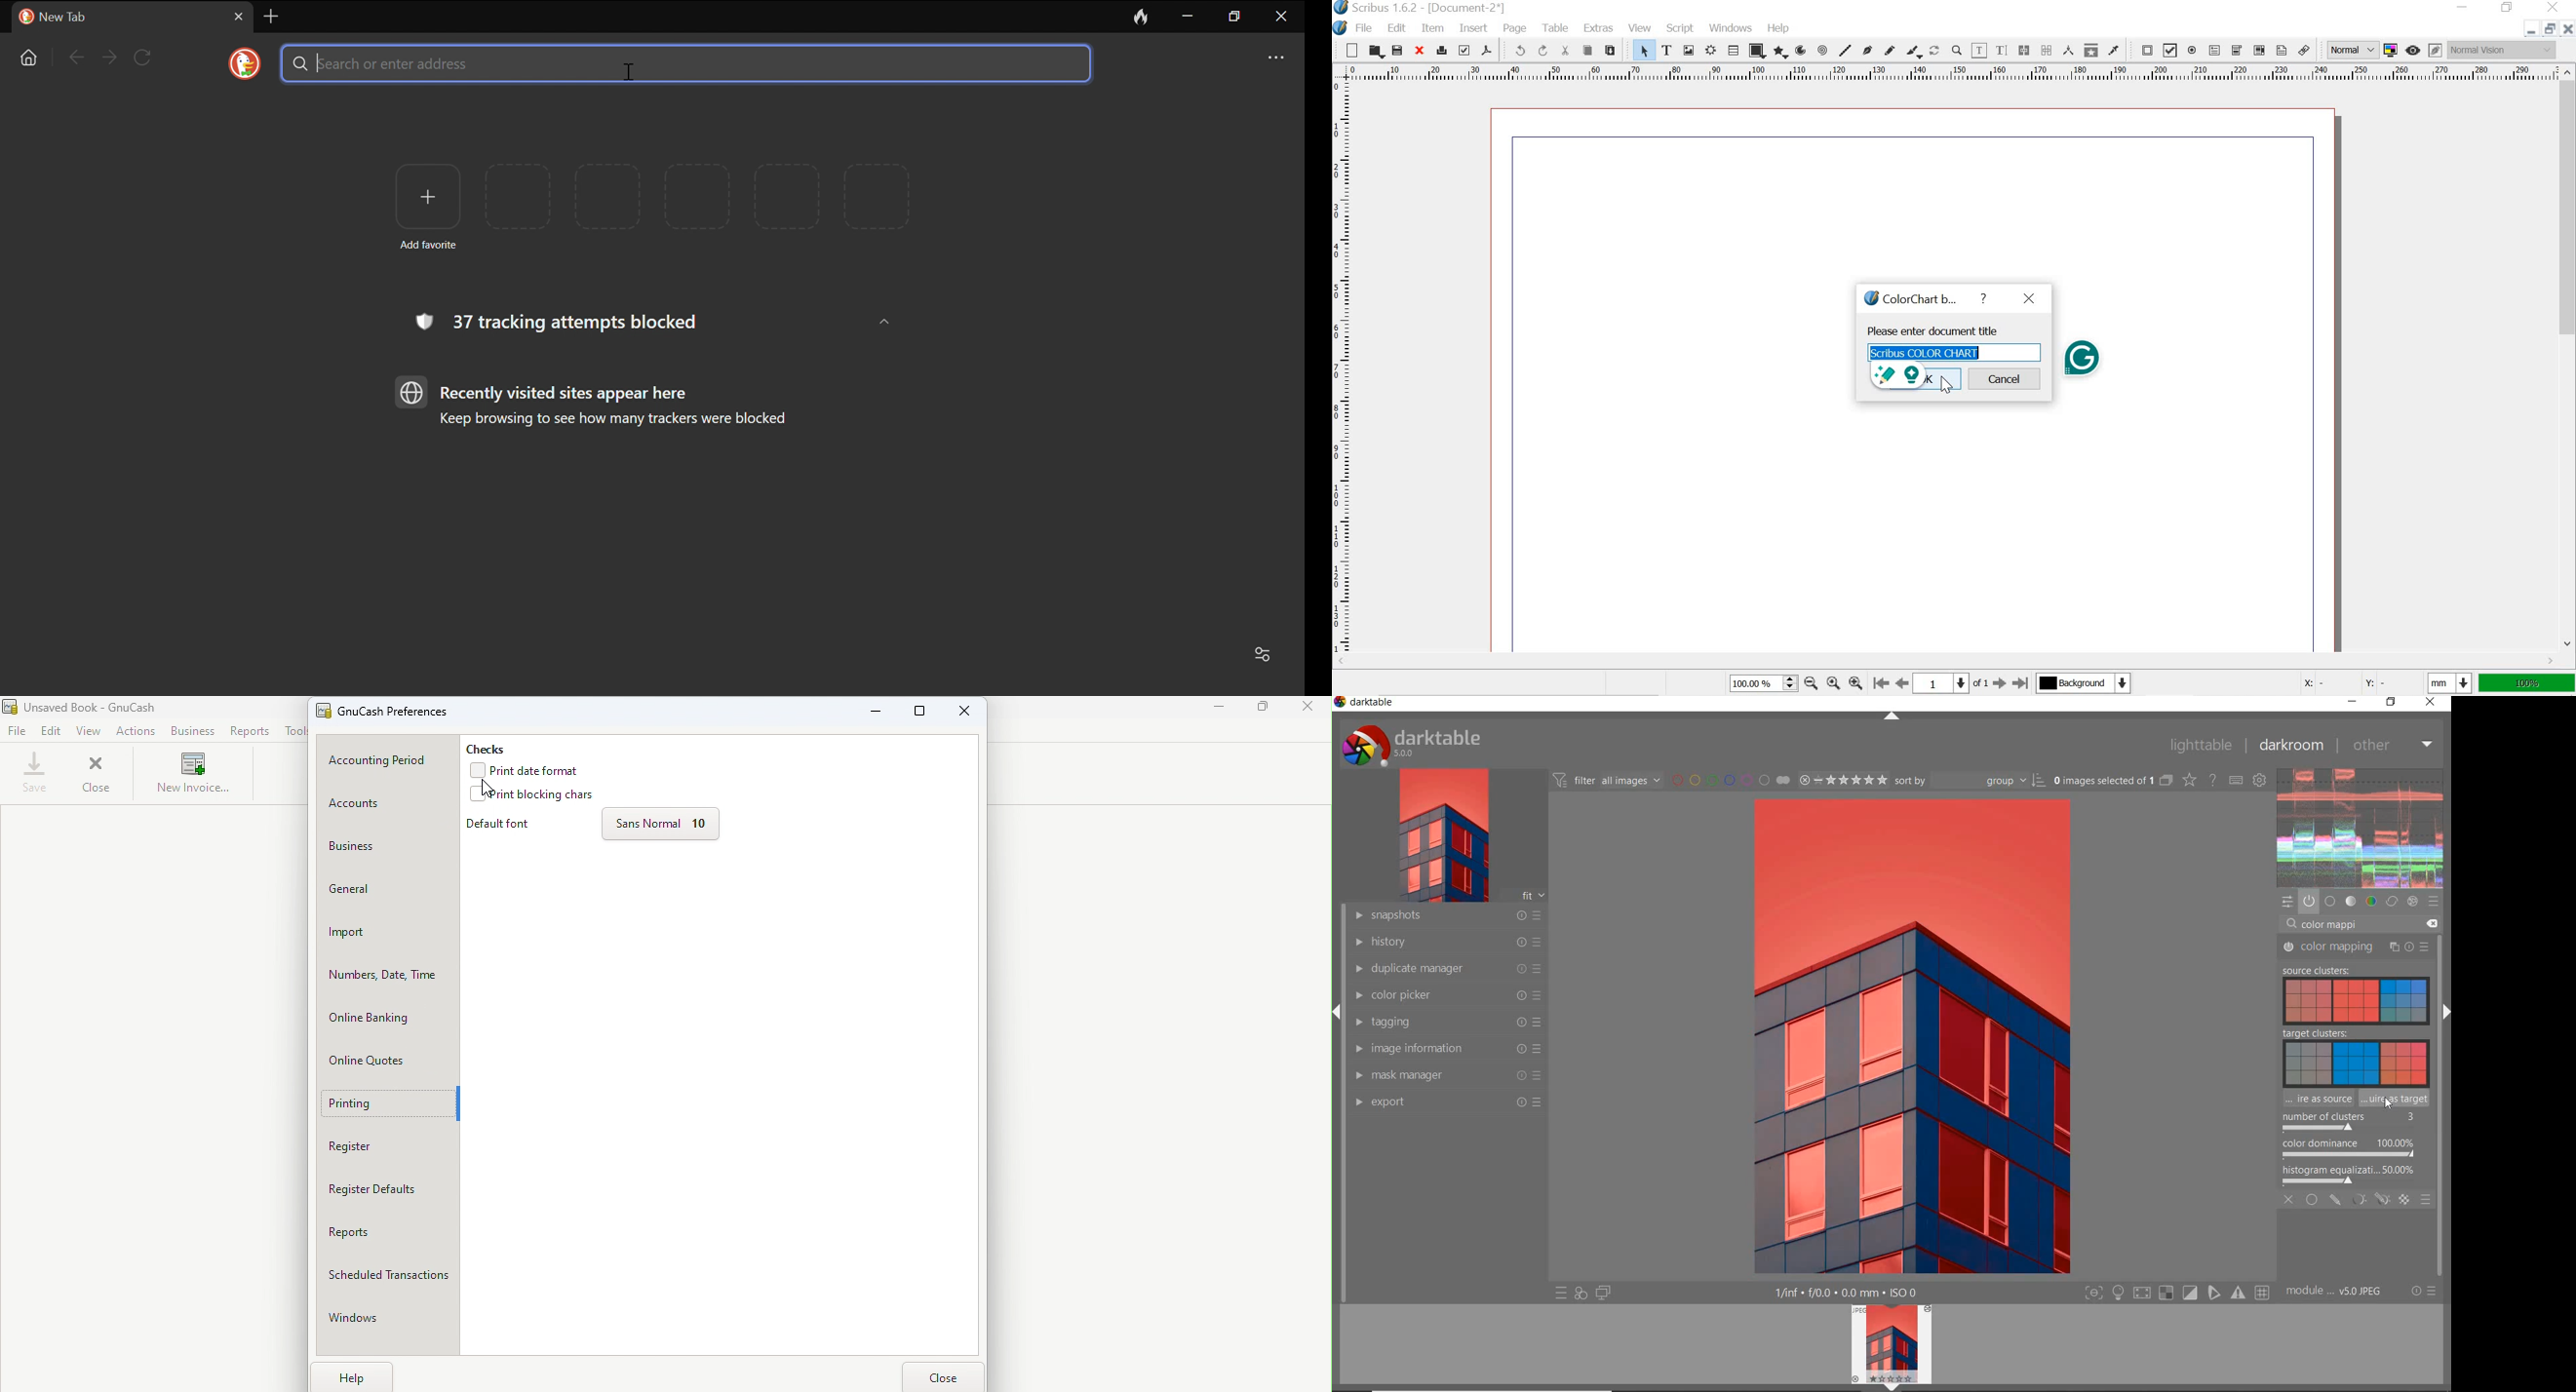 The height and width of the screenshot is (1400, 2576). Describe the element at coordinates (1396, 27) in the screenshot. I see `edit` at that location.